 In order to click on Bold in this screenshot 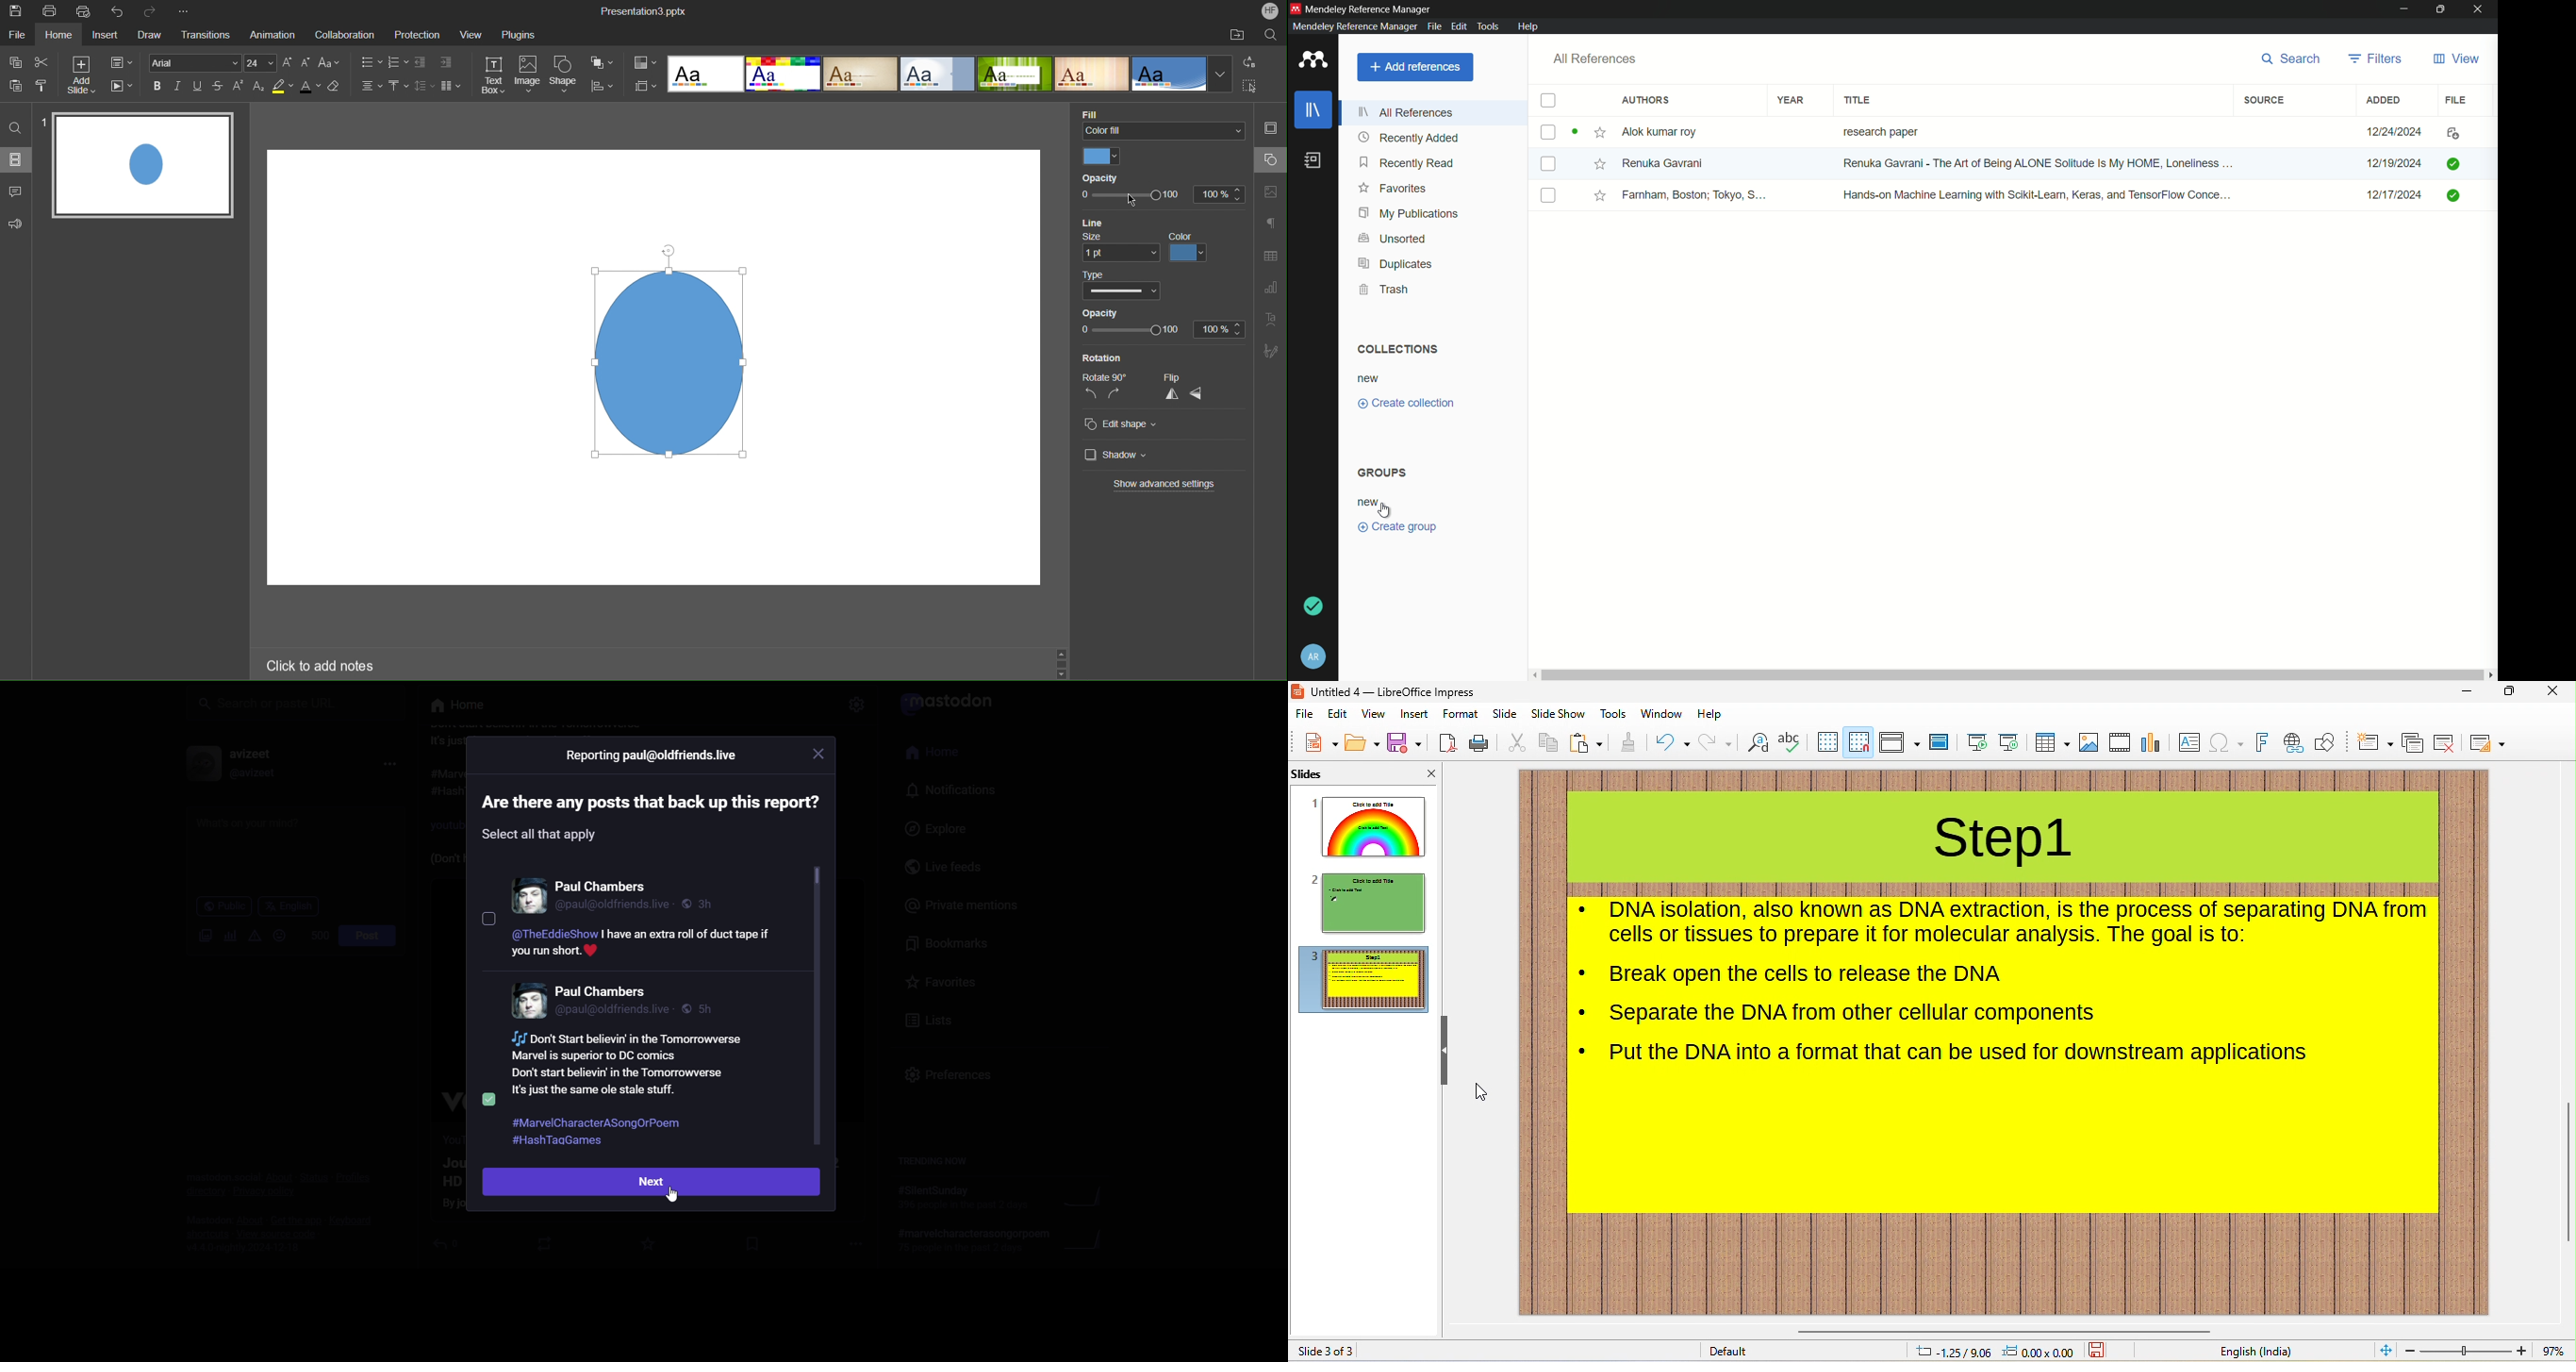, I will do `click(157, 87)`.